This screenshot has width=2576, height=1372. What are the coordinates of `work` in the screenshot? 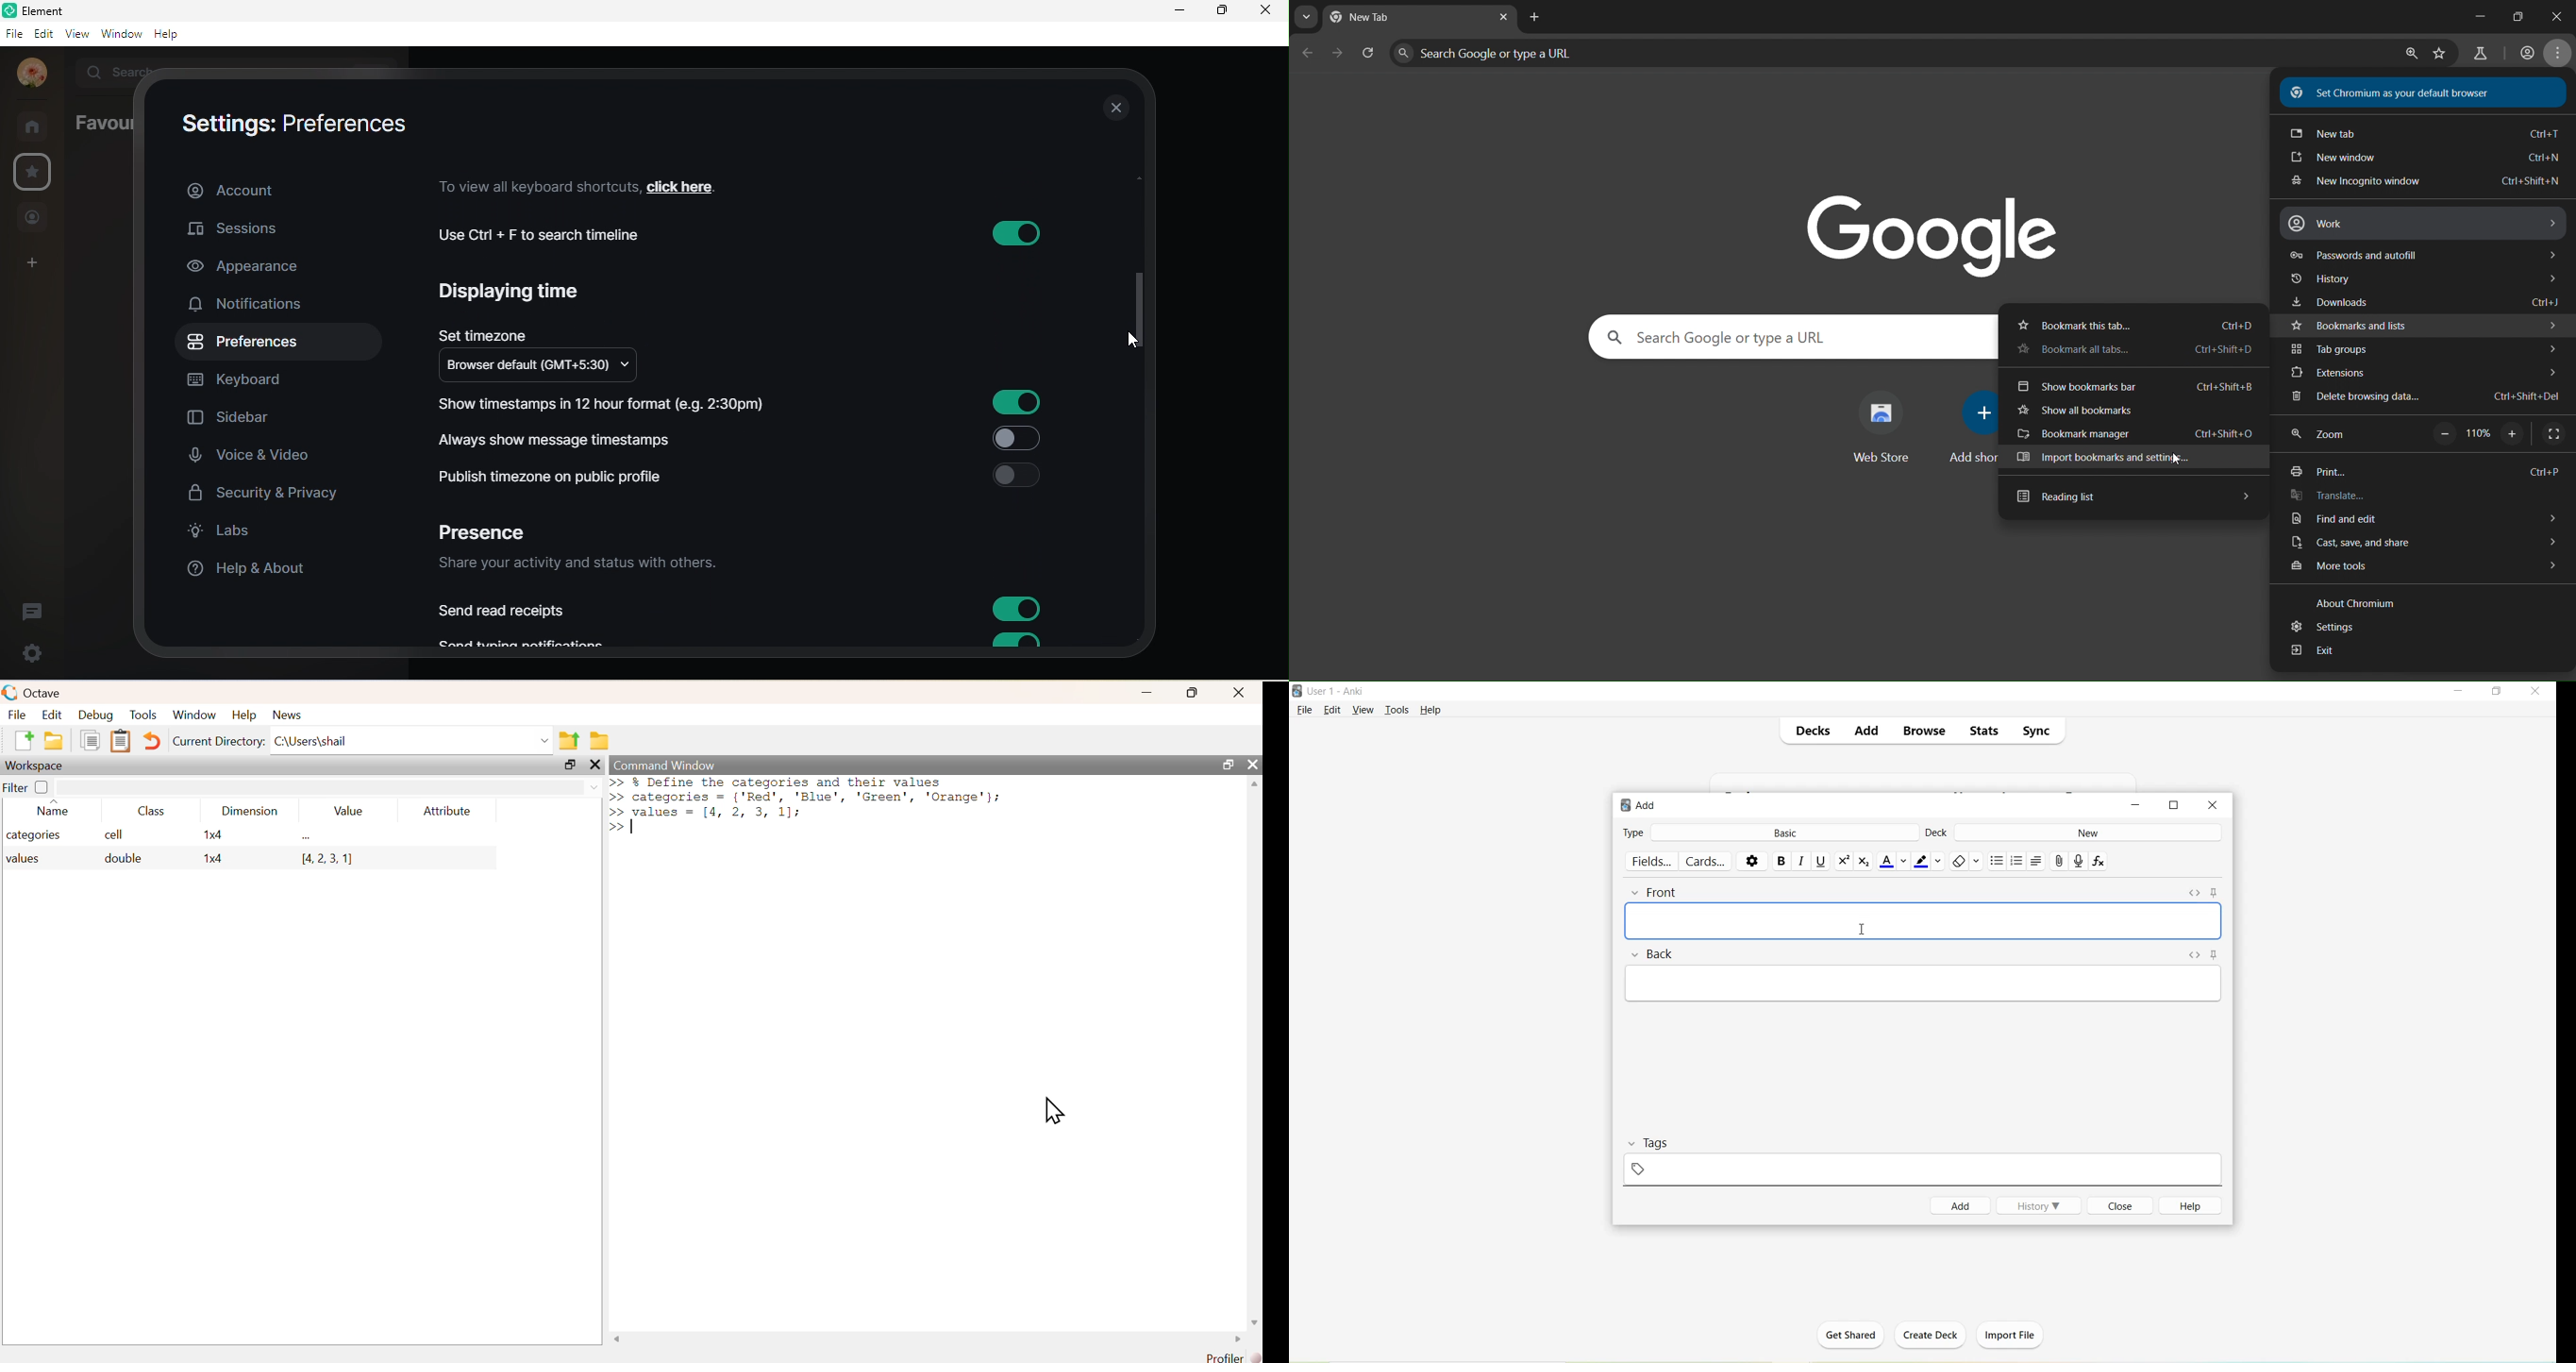 It's located at (2422, 223).